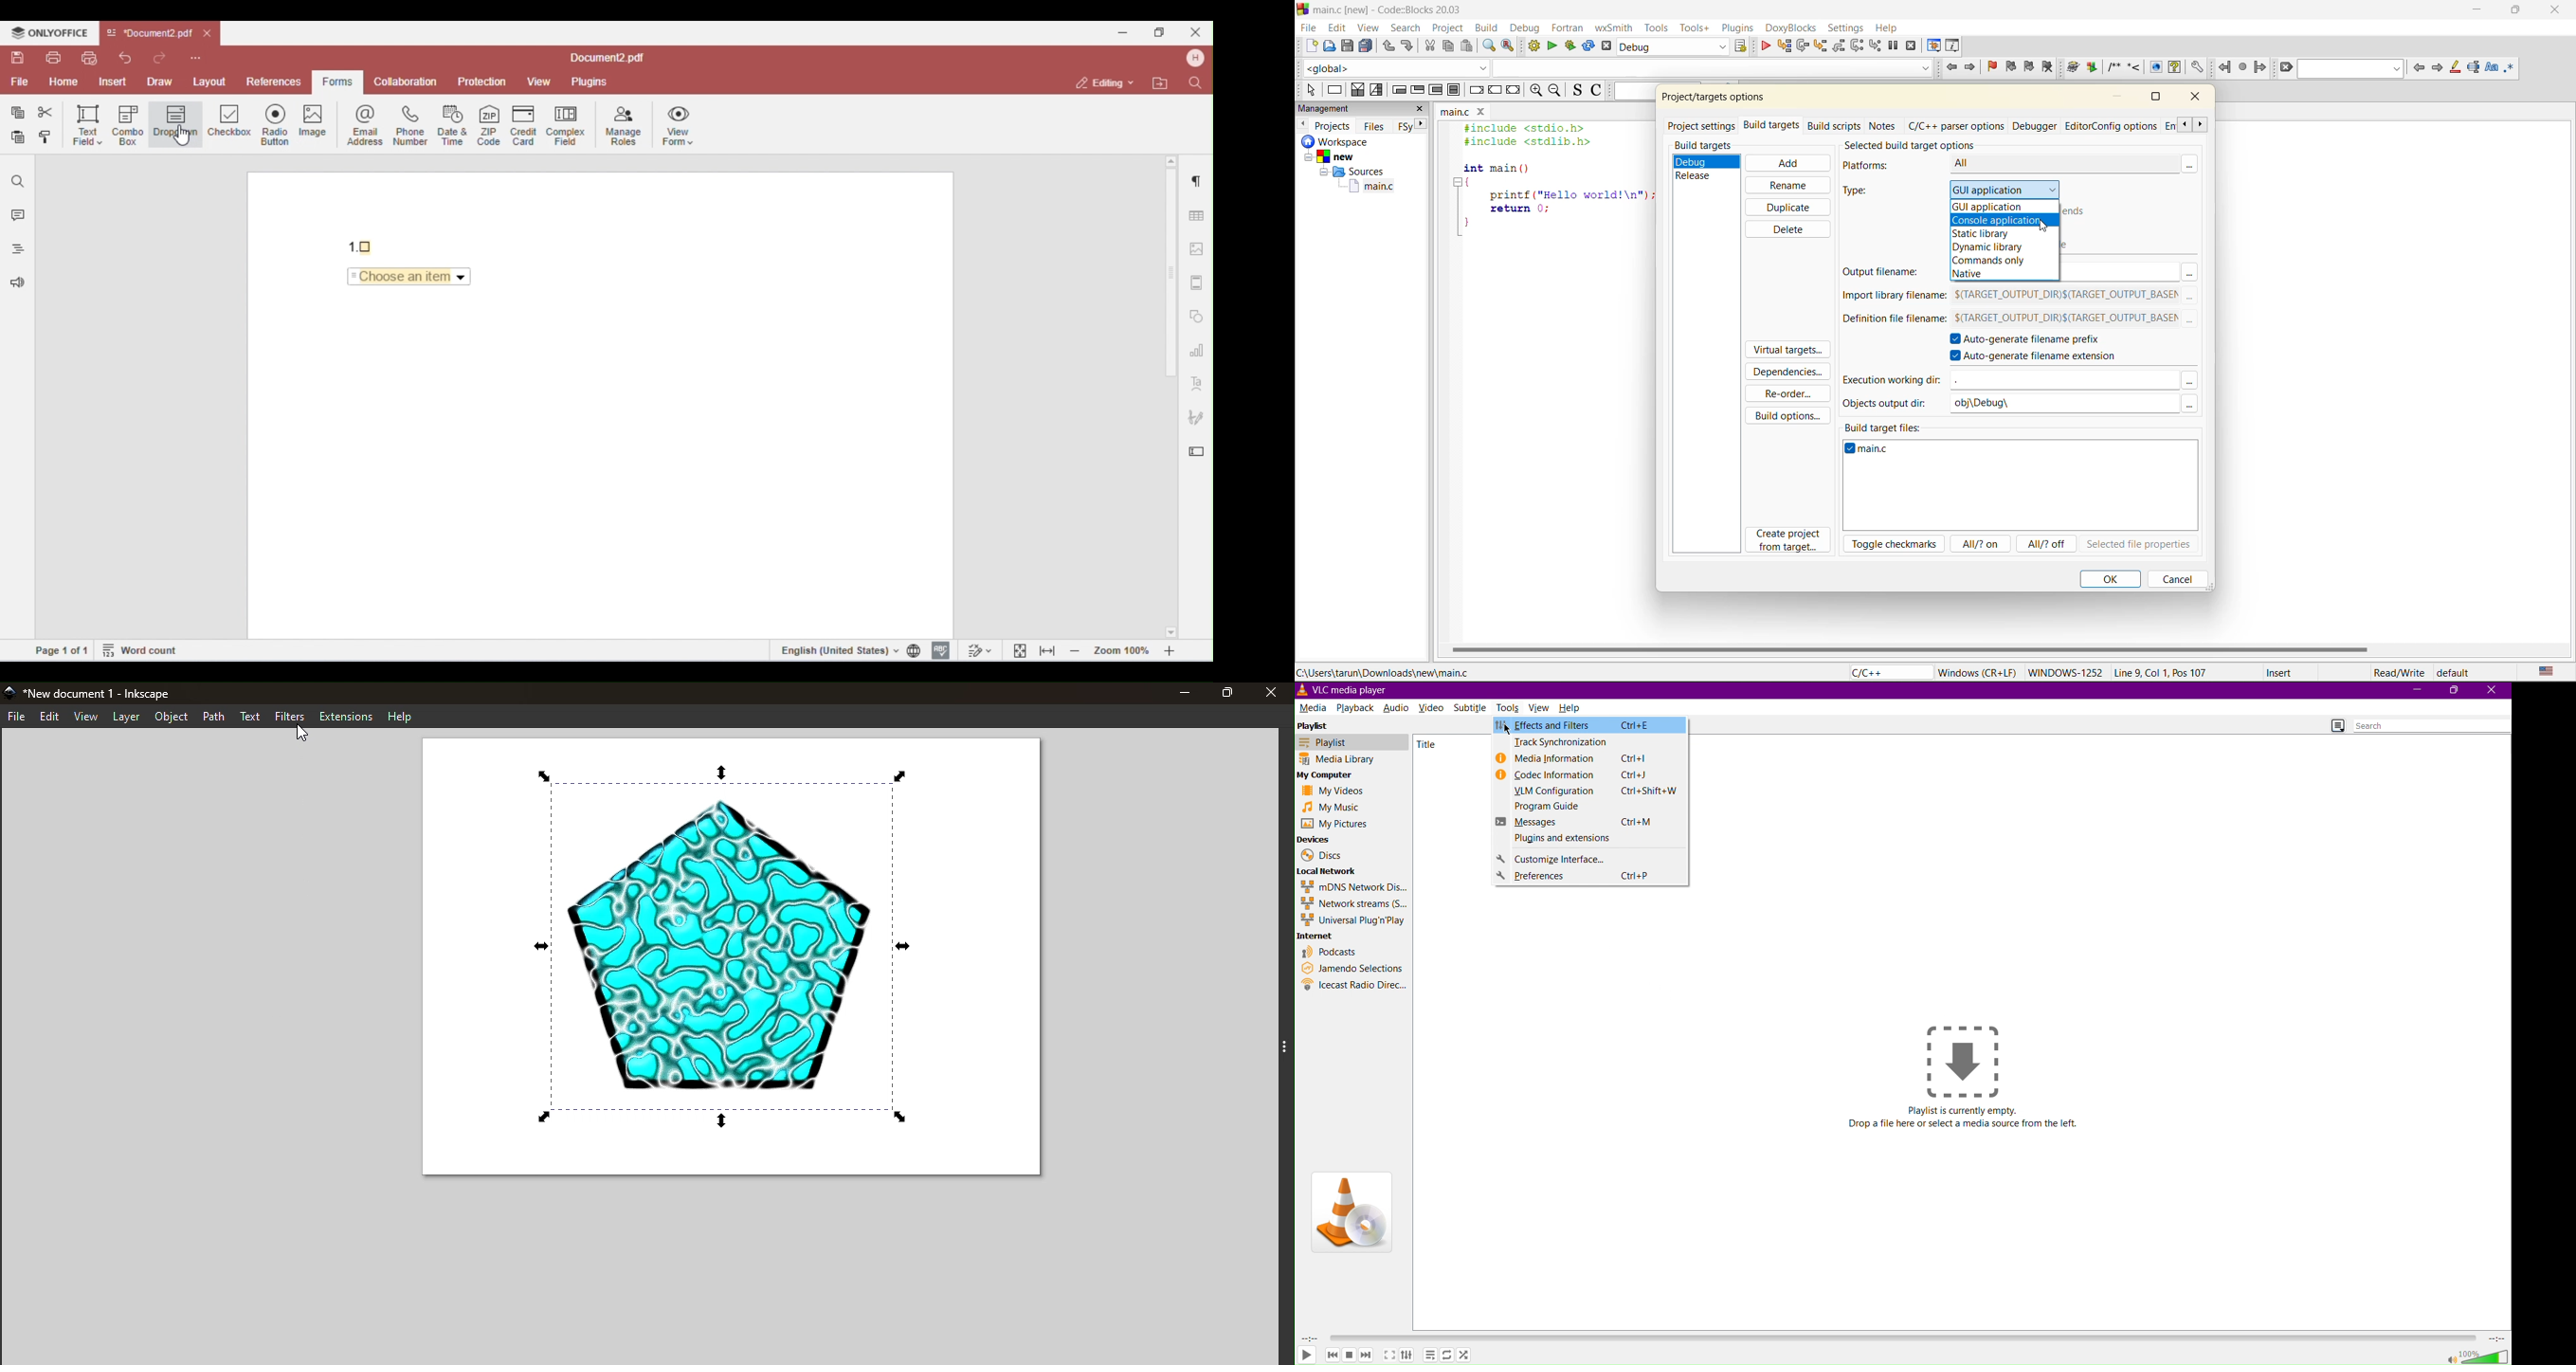  What do you see at coordinates (48, 717) in the screenshot?
I see `Edit` at bounding box center [48, 717].